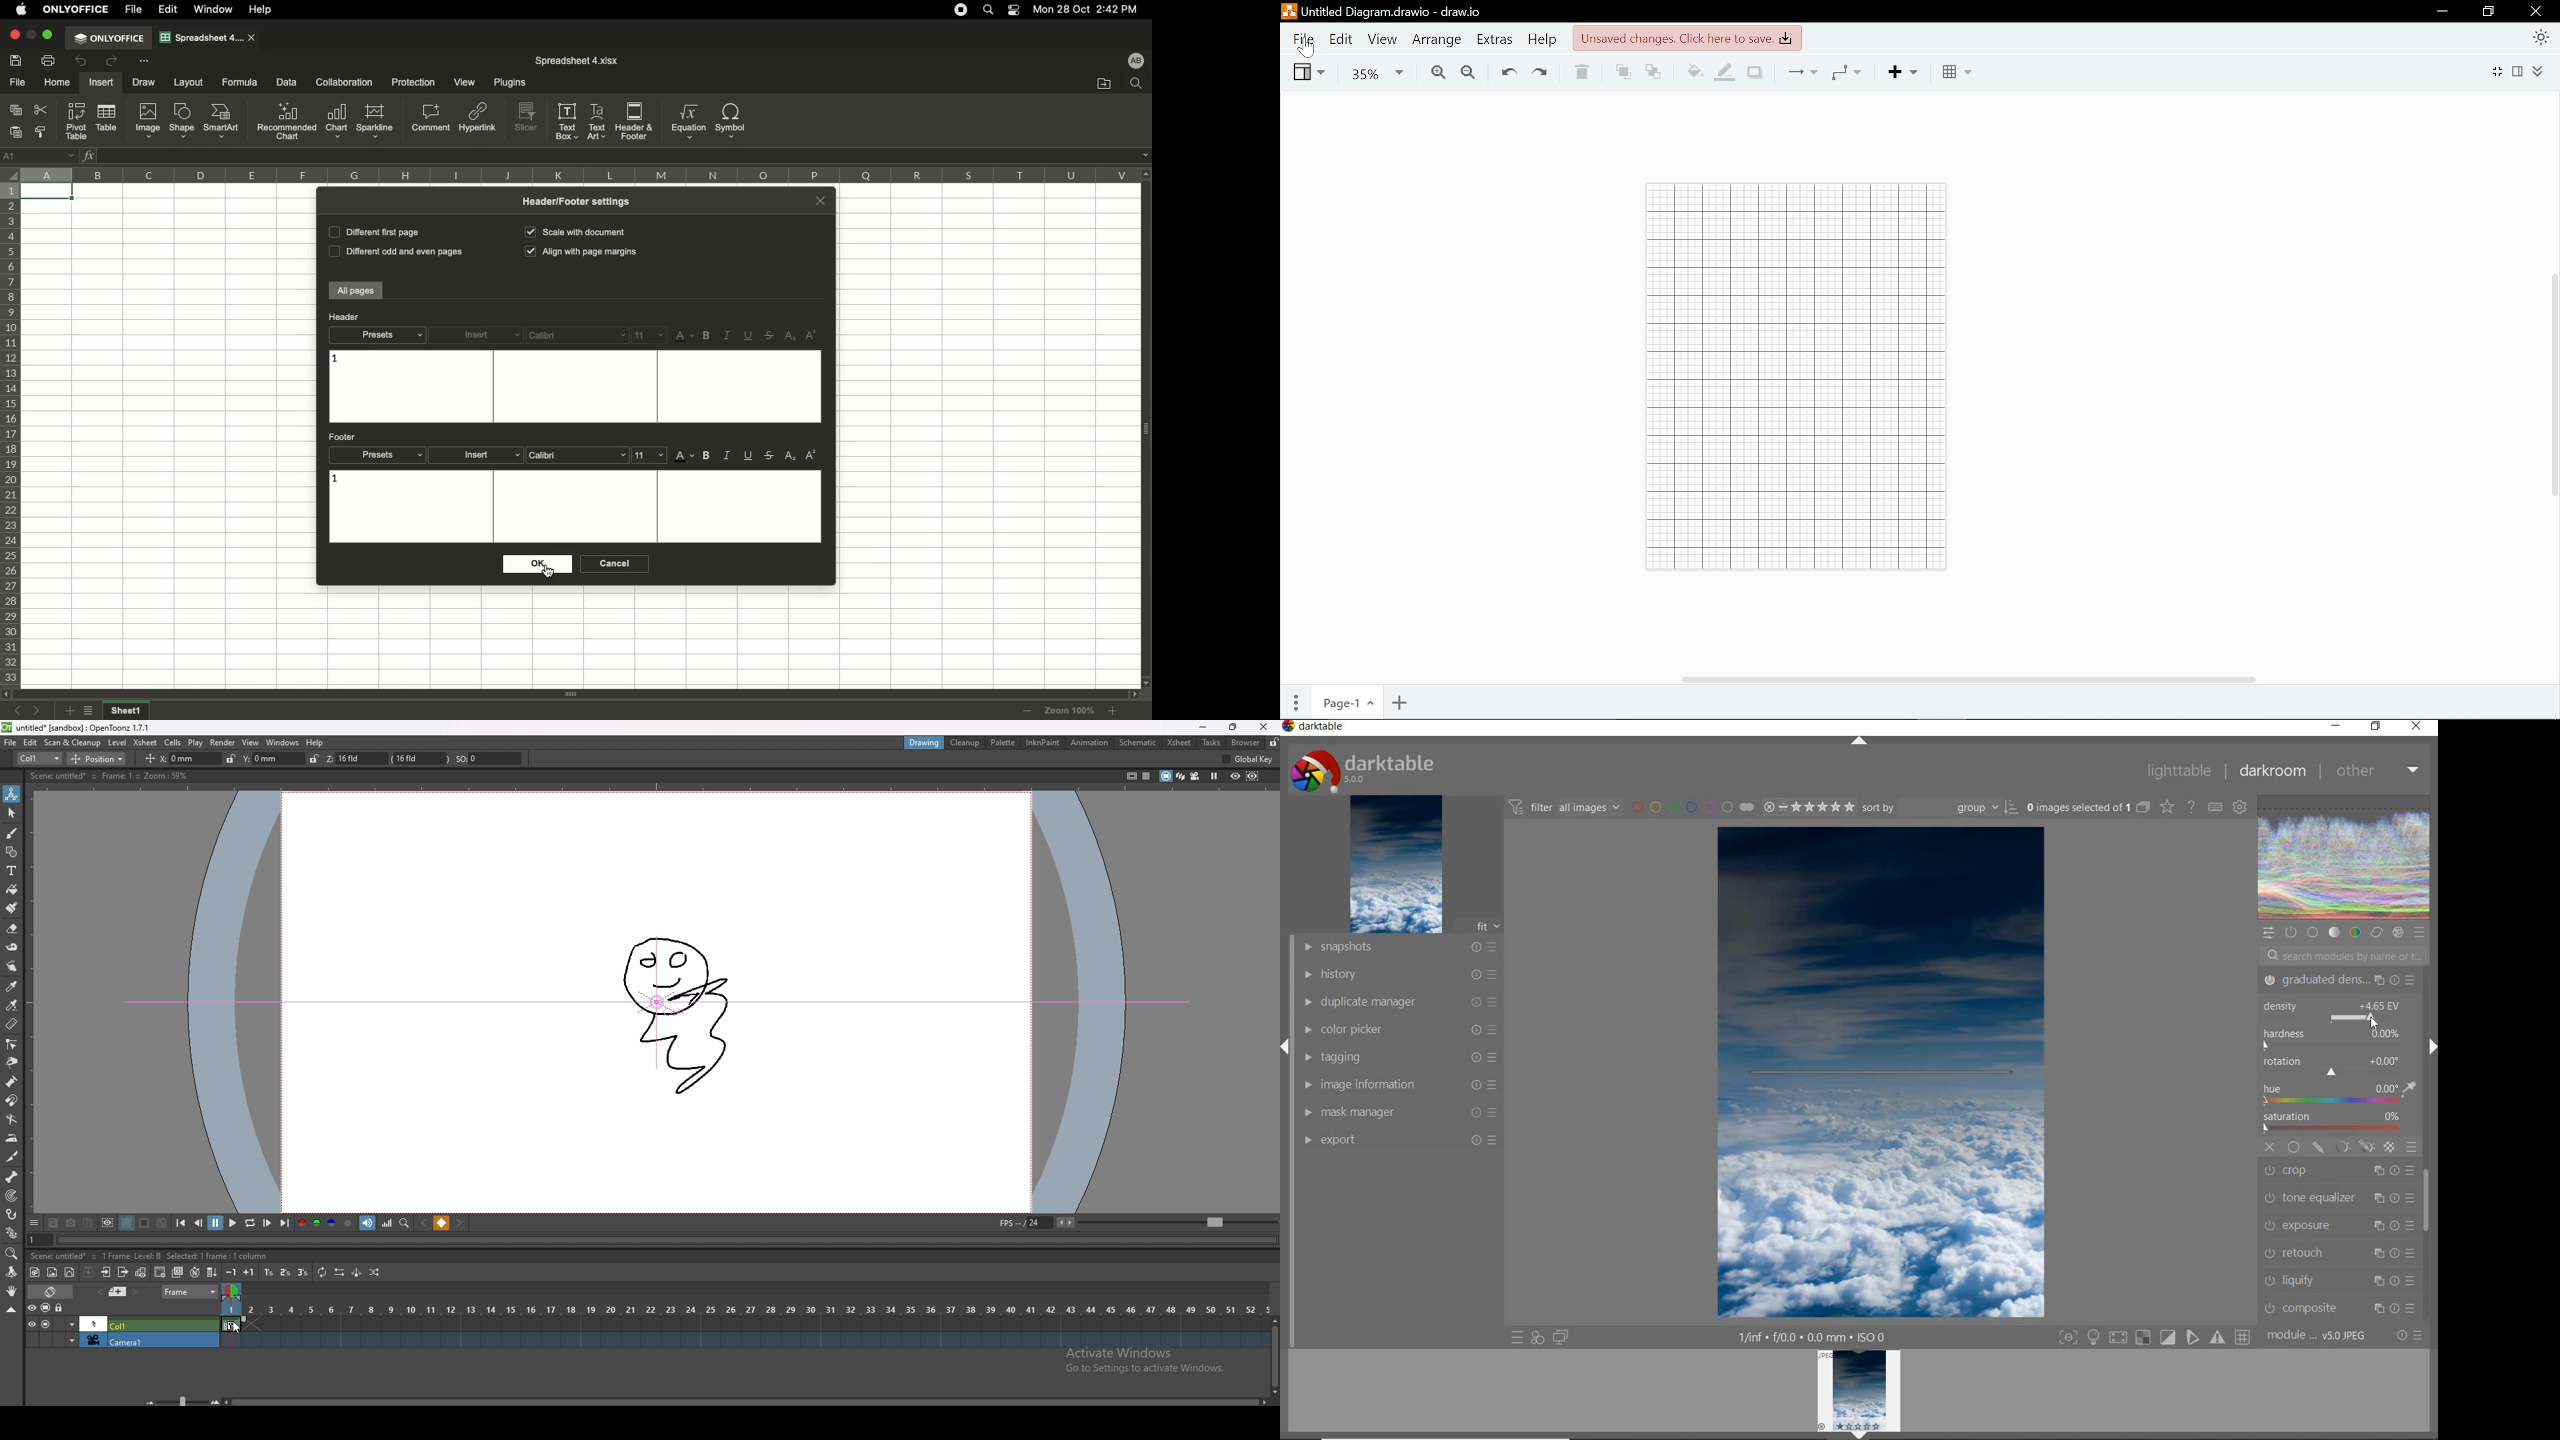 The image size is (2576, 1456). I want to click on RESET OR PRESET & PREFERENCE, so click(2409, 1334).